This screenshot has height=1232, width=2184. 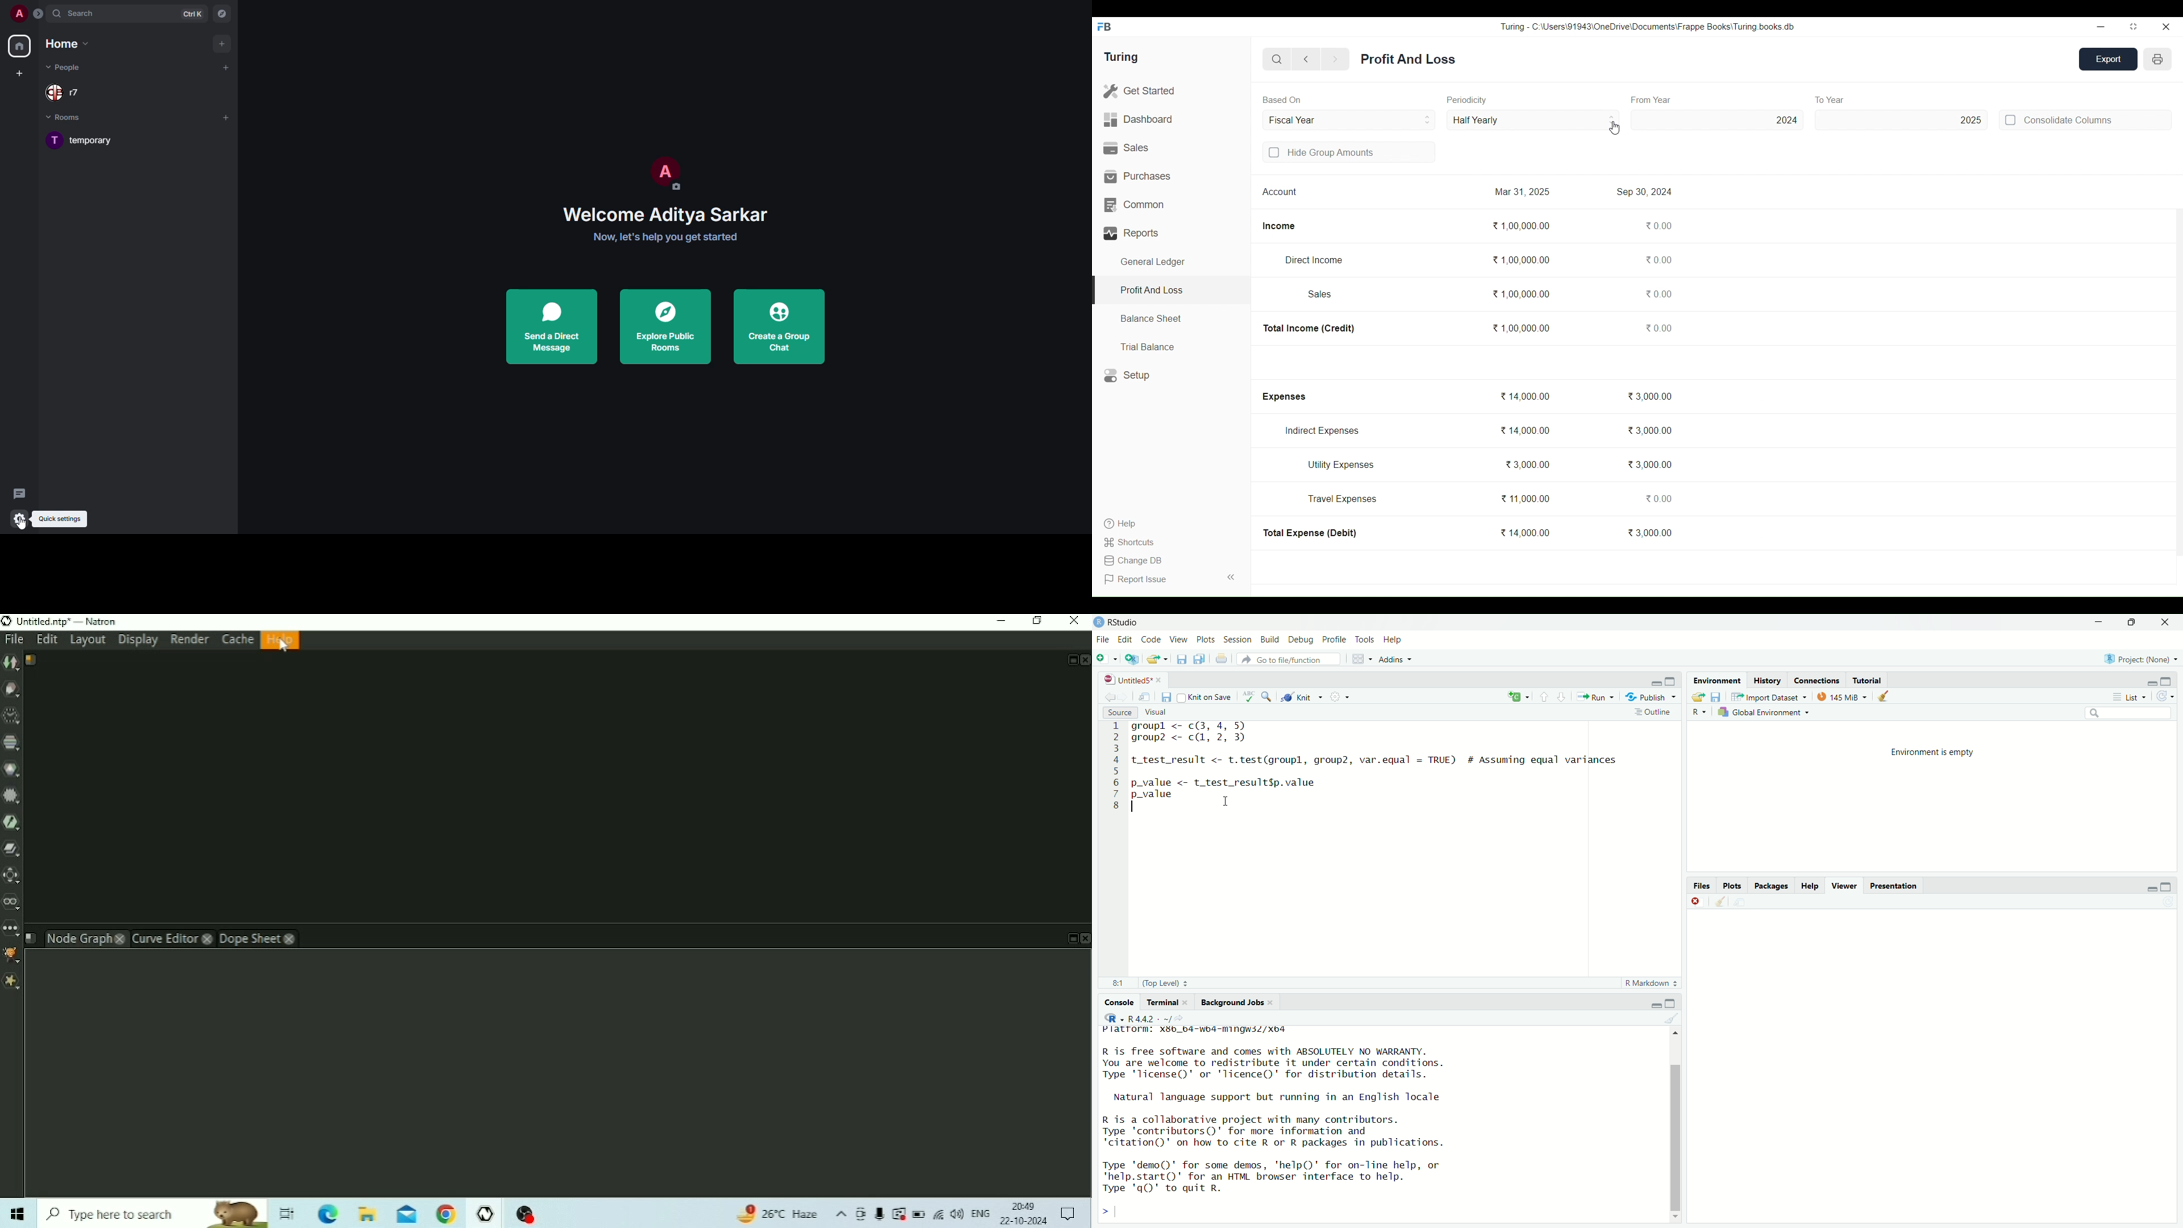 What do you see at coordinates (1521, 225) in the screenshot?
I see `1,00,000.00` at bounding box center [1521, 225].